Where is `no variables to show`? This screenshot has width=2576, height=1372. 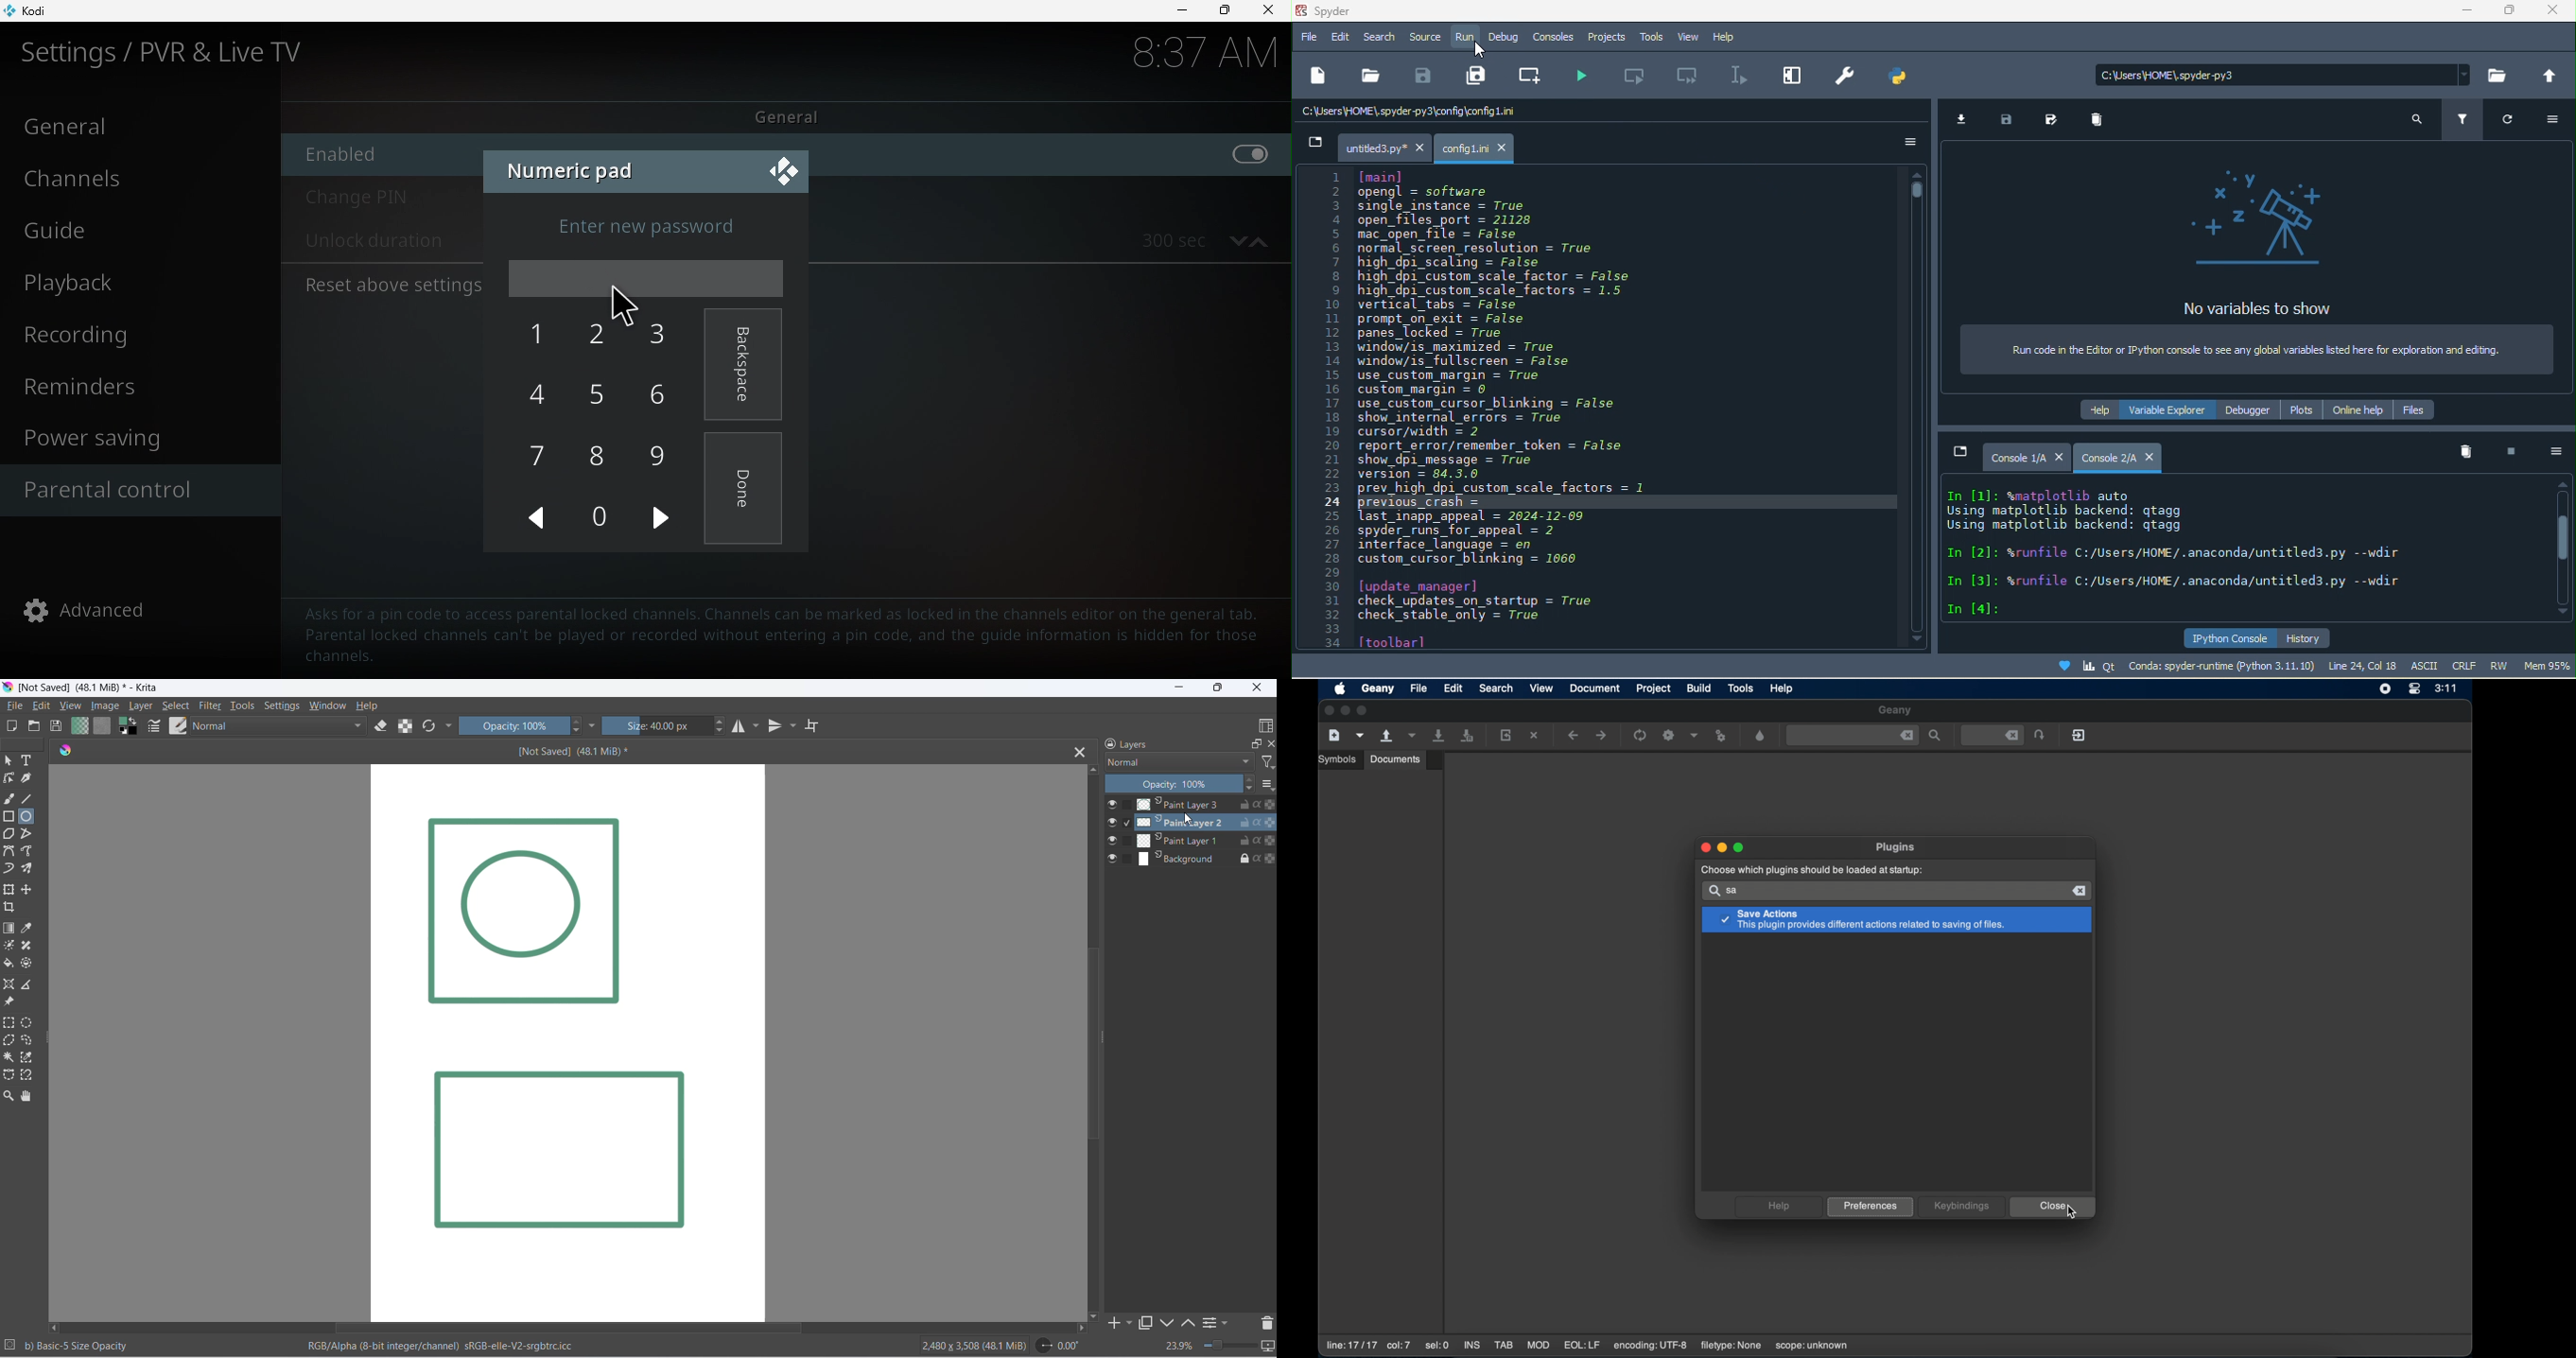
no variables to show is located at coordinates (2259, 238).